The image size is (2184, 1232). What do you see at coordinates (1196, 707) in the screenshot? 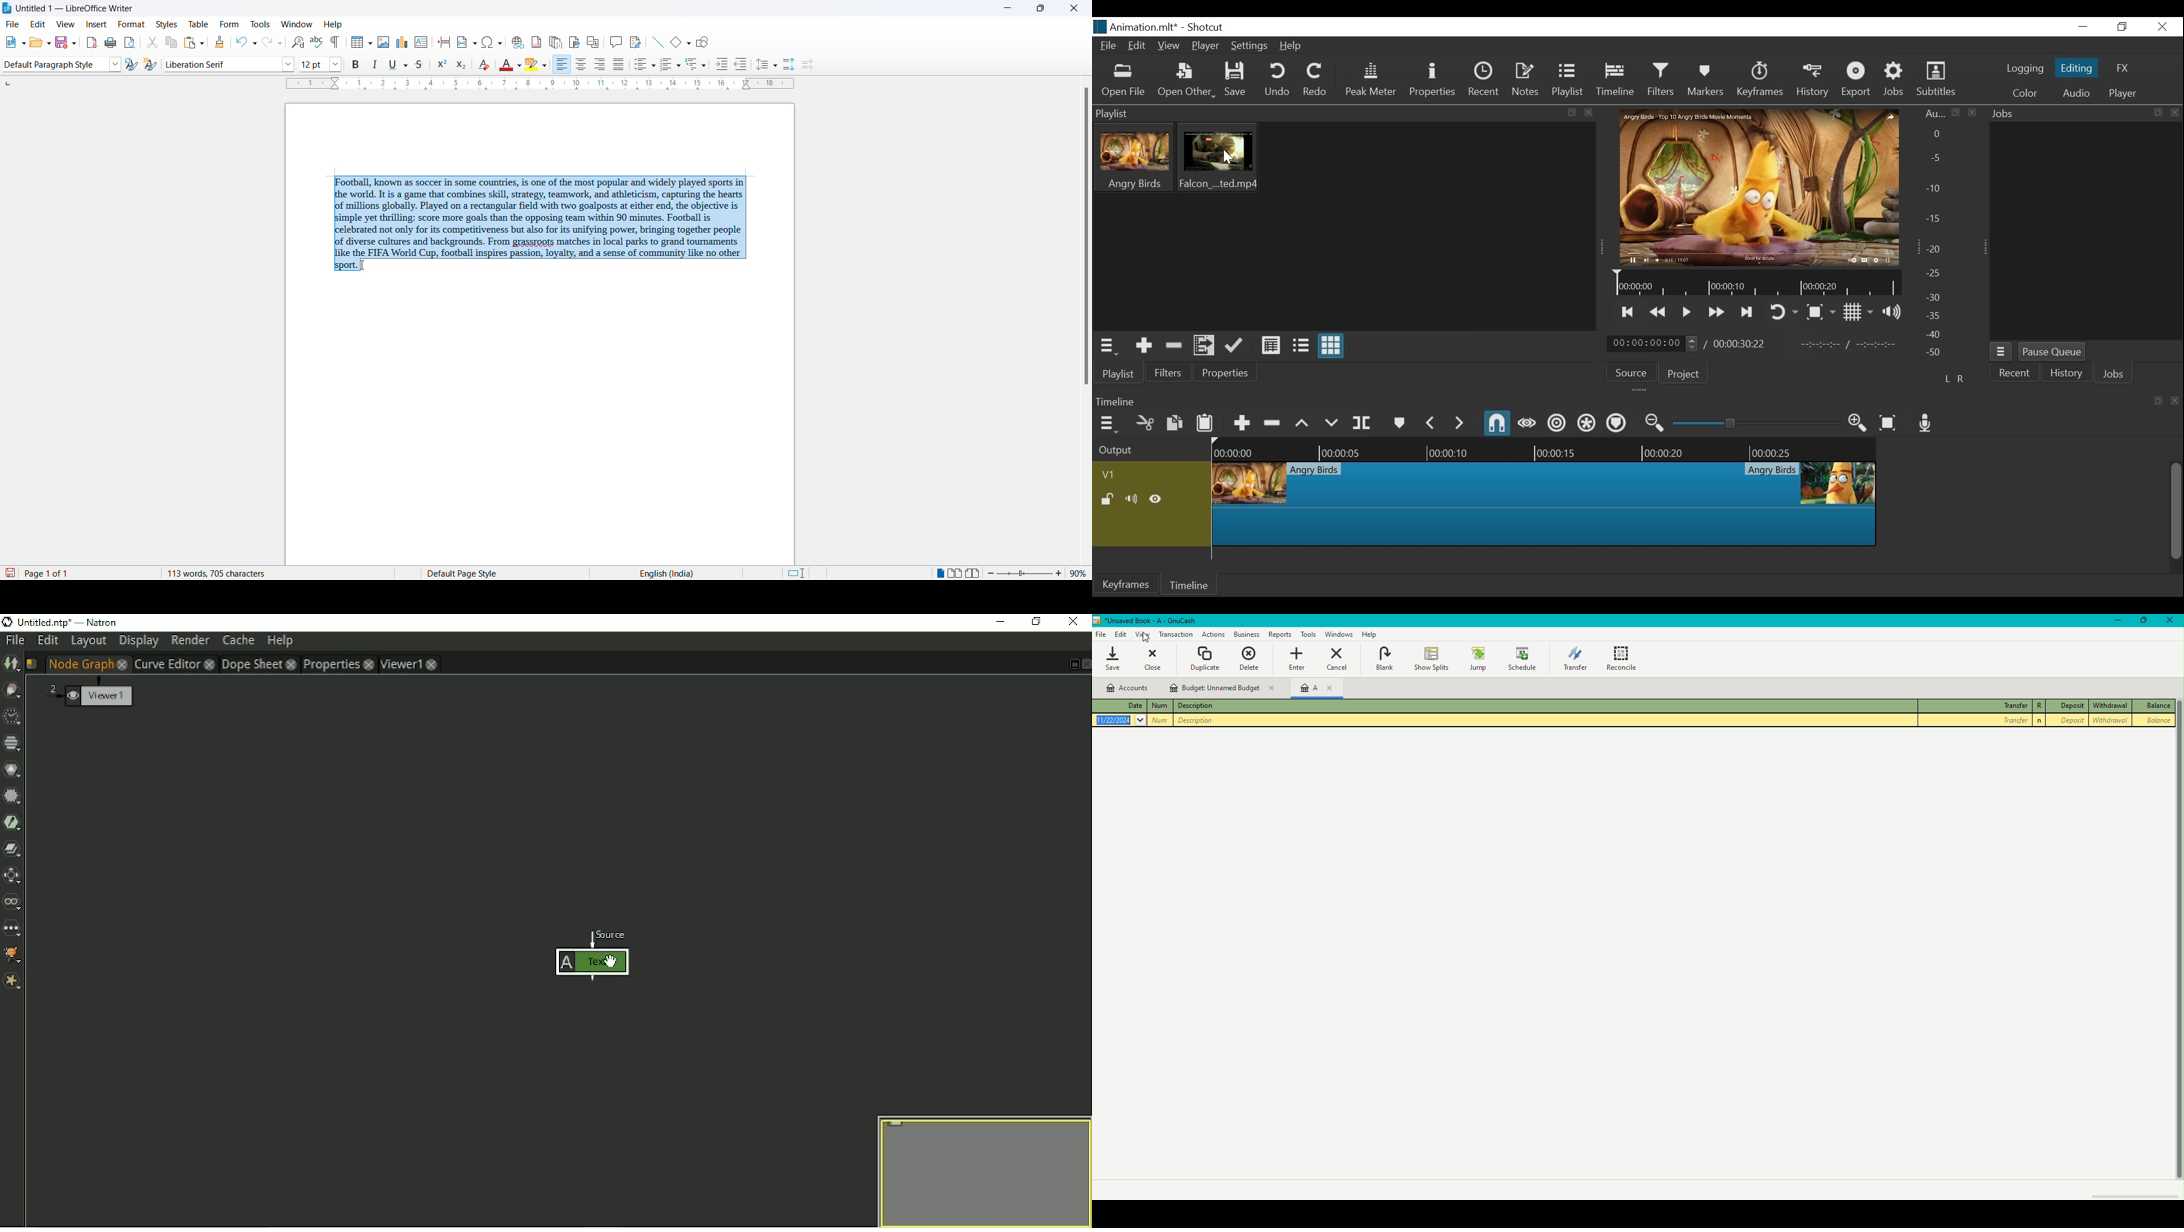
I see `Description` at bounding box center [1196, 707].